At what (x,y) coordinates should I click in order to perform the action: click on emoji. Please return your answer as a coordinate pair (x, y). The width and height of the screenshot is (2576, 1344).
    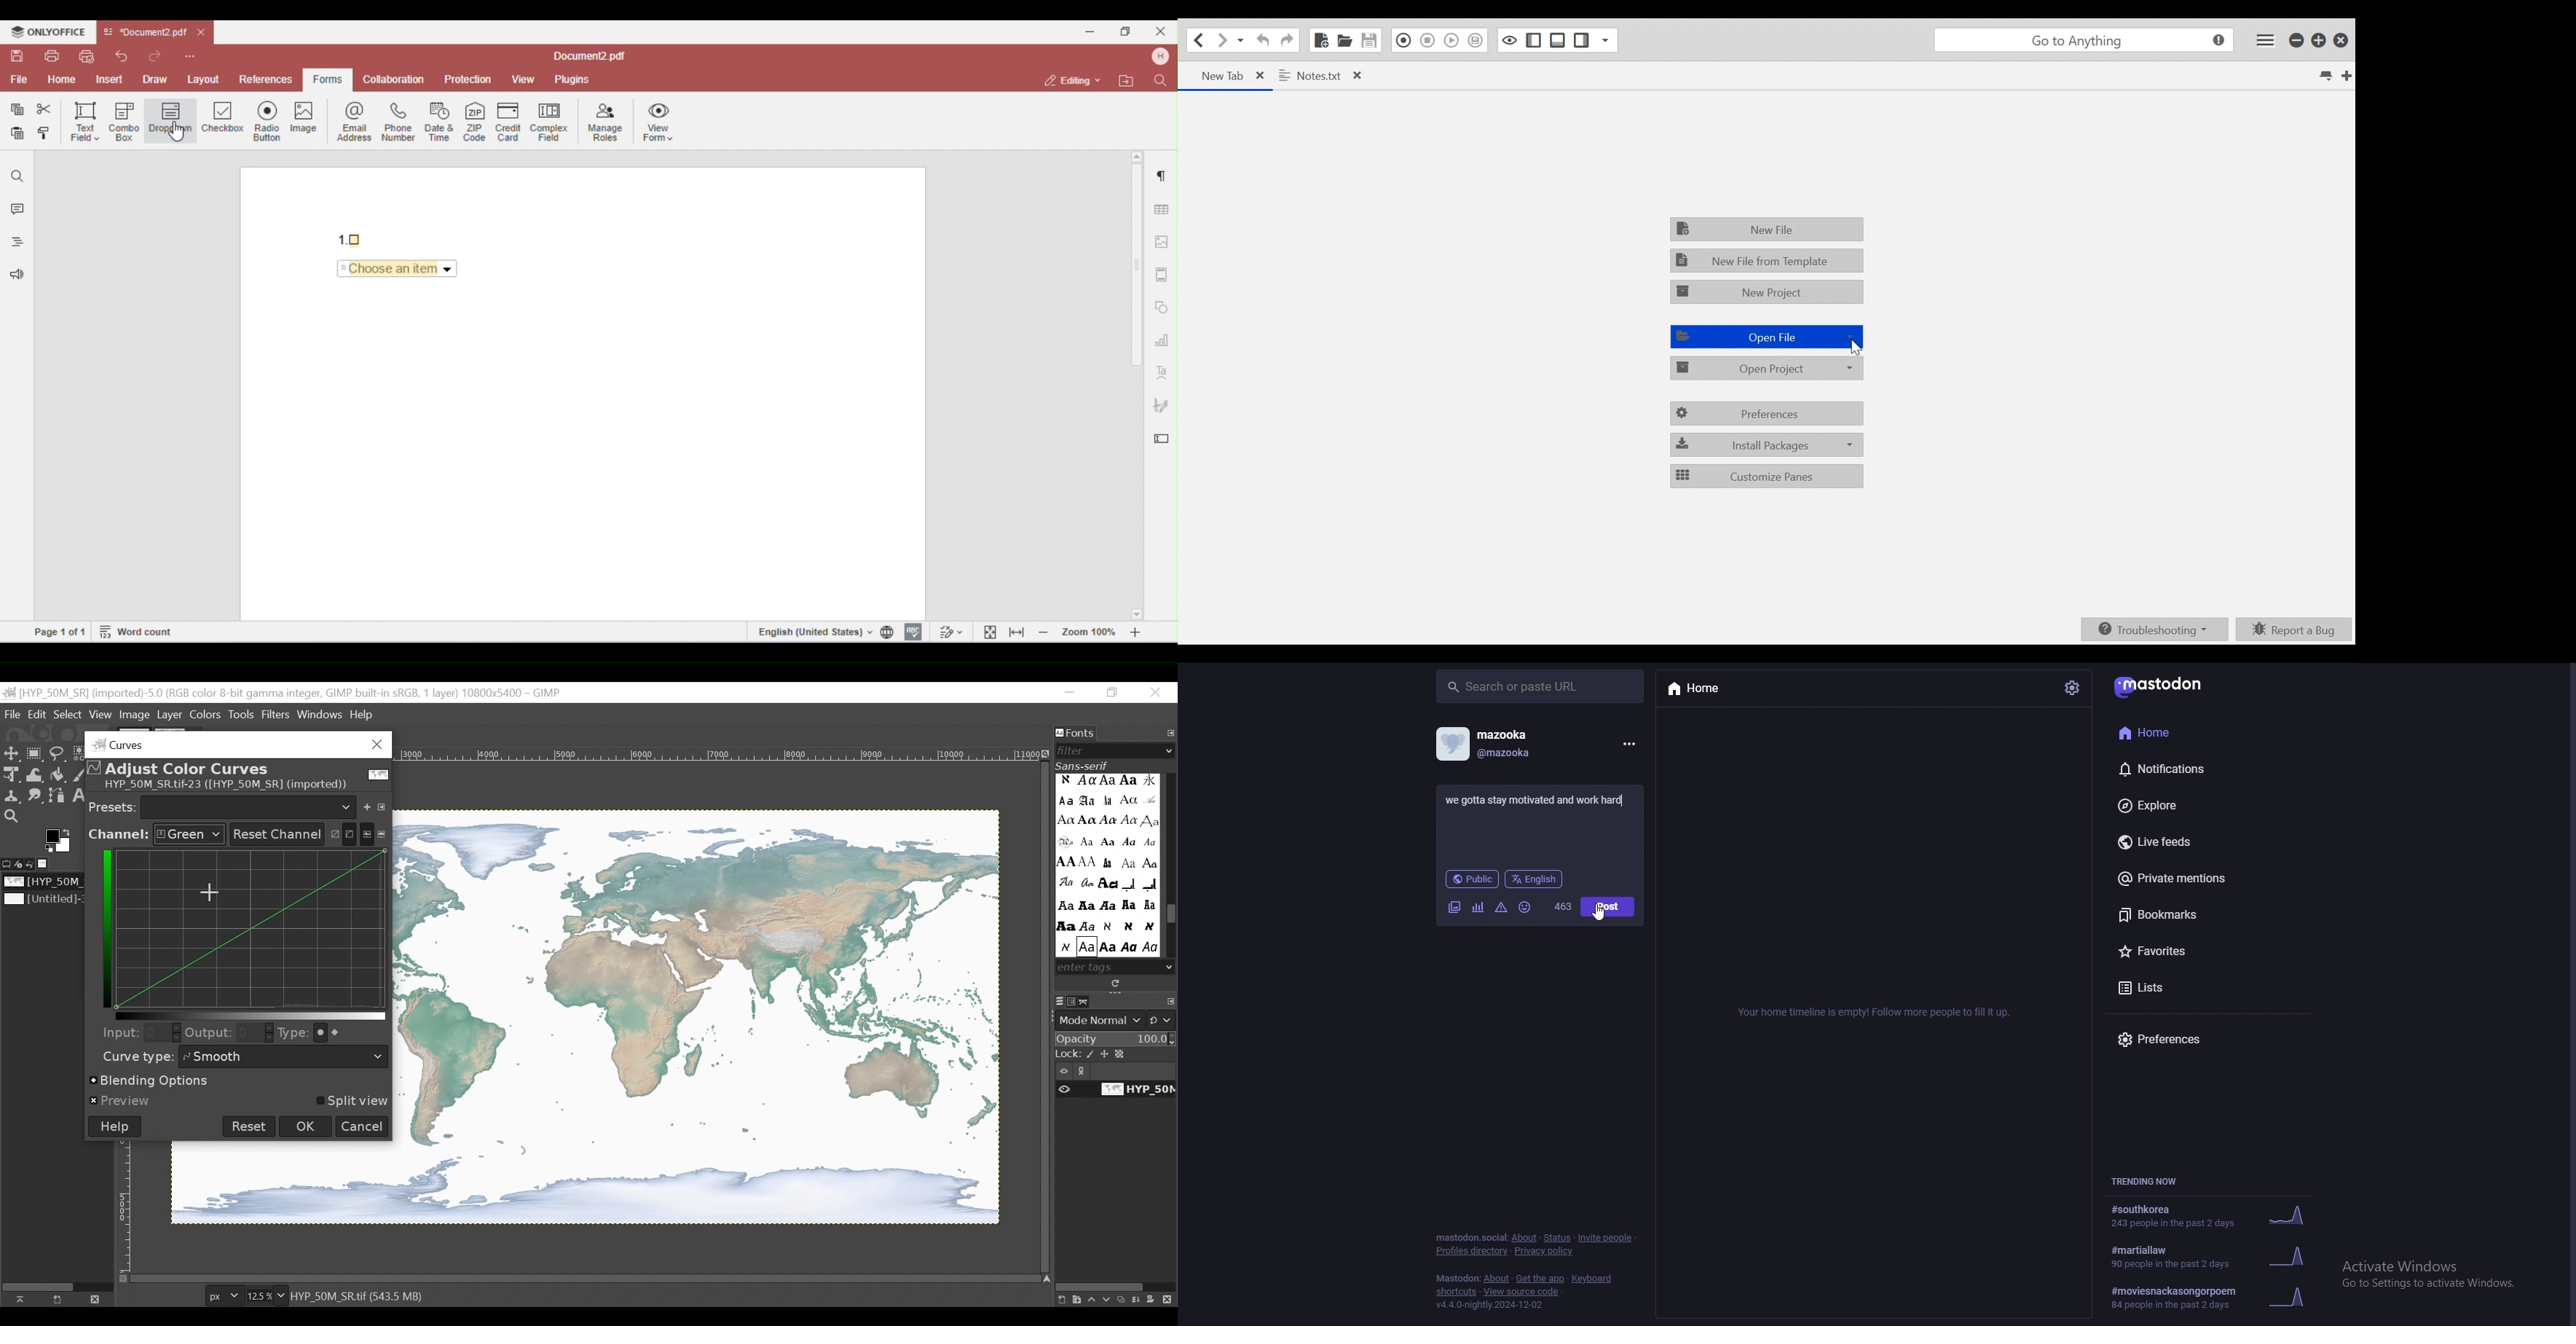
    Looking at the image, I should click on (1525, 908).